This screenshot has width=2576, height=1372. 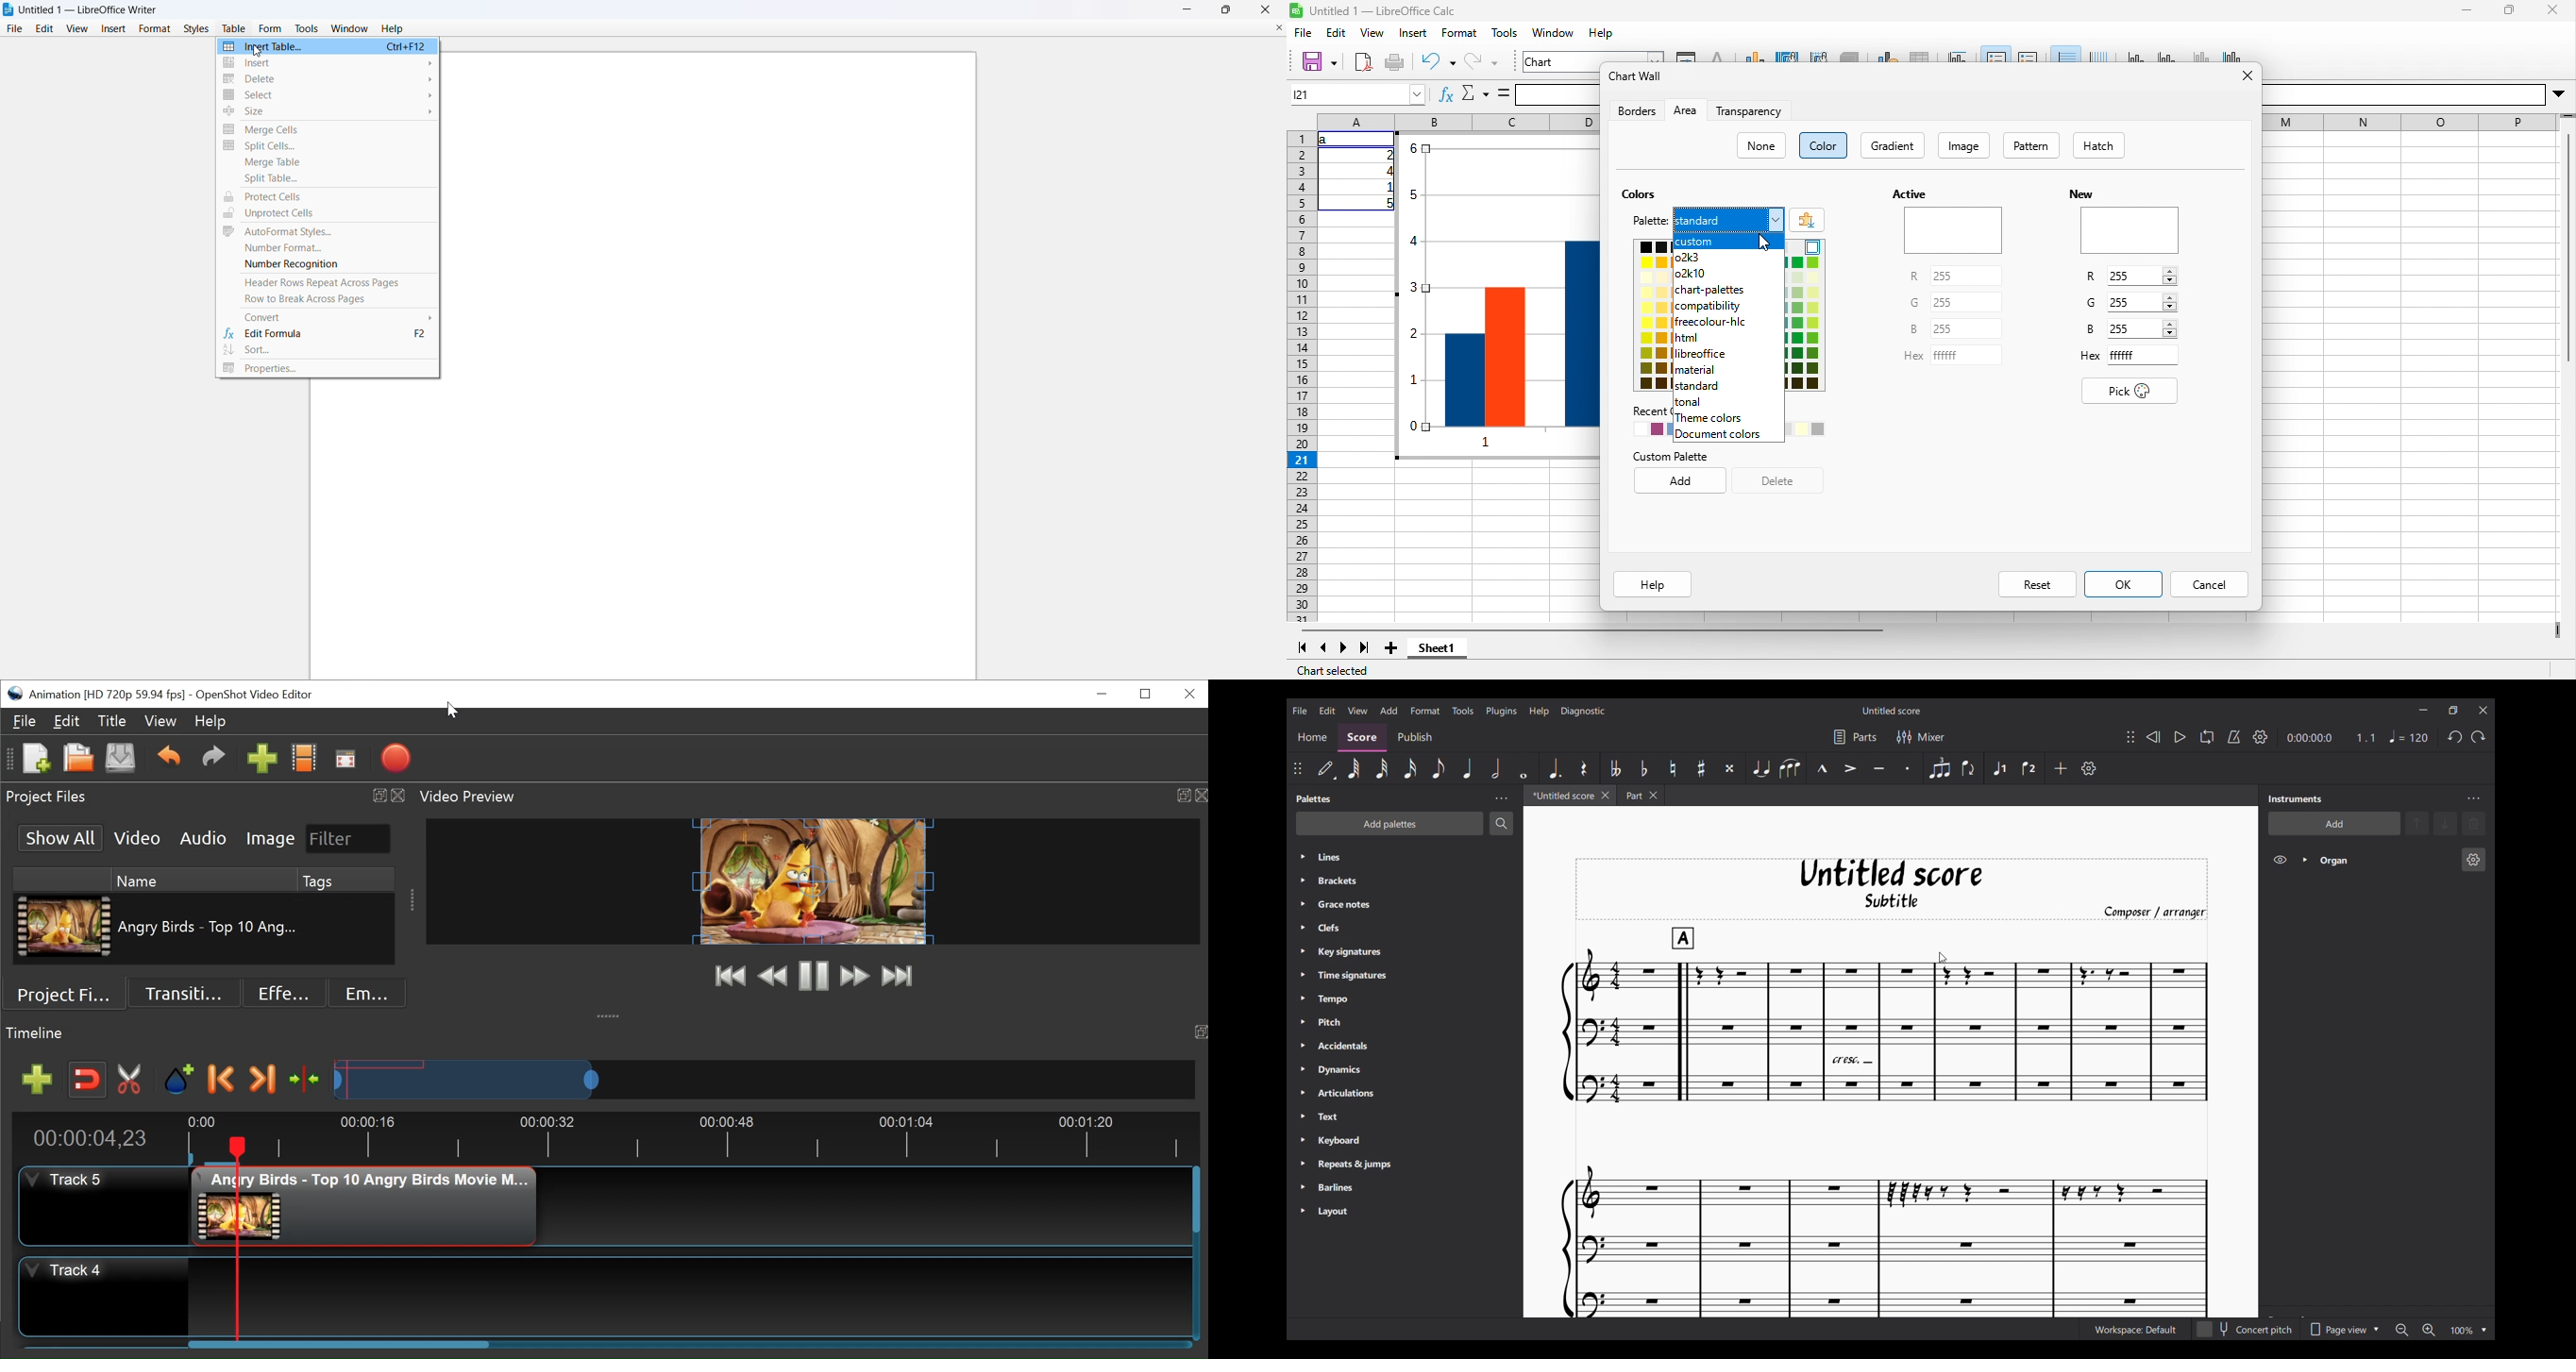 What do you see at coordinates (326, 96) in the screenshot?
I see `select` at bounding box center [326, 96].